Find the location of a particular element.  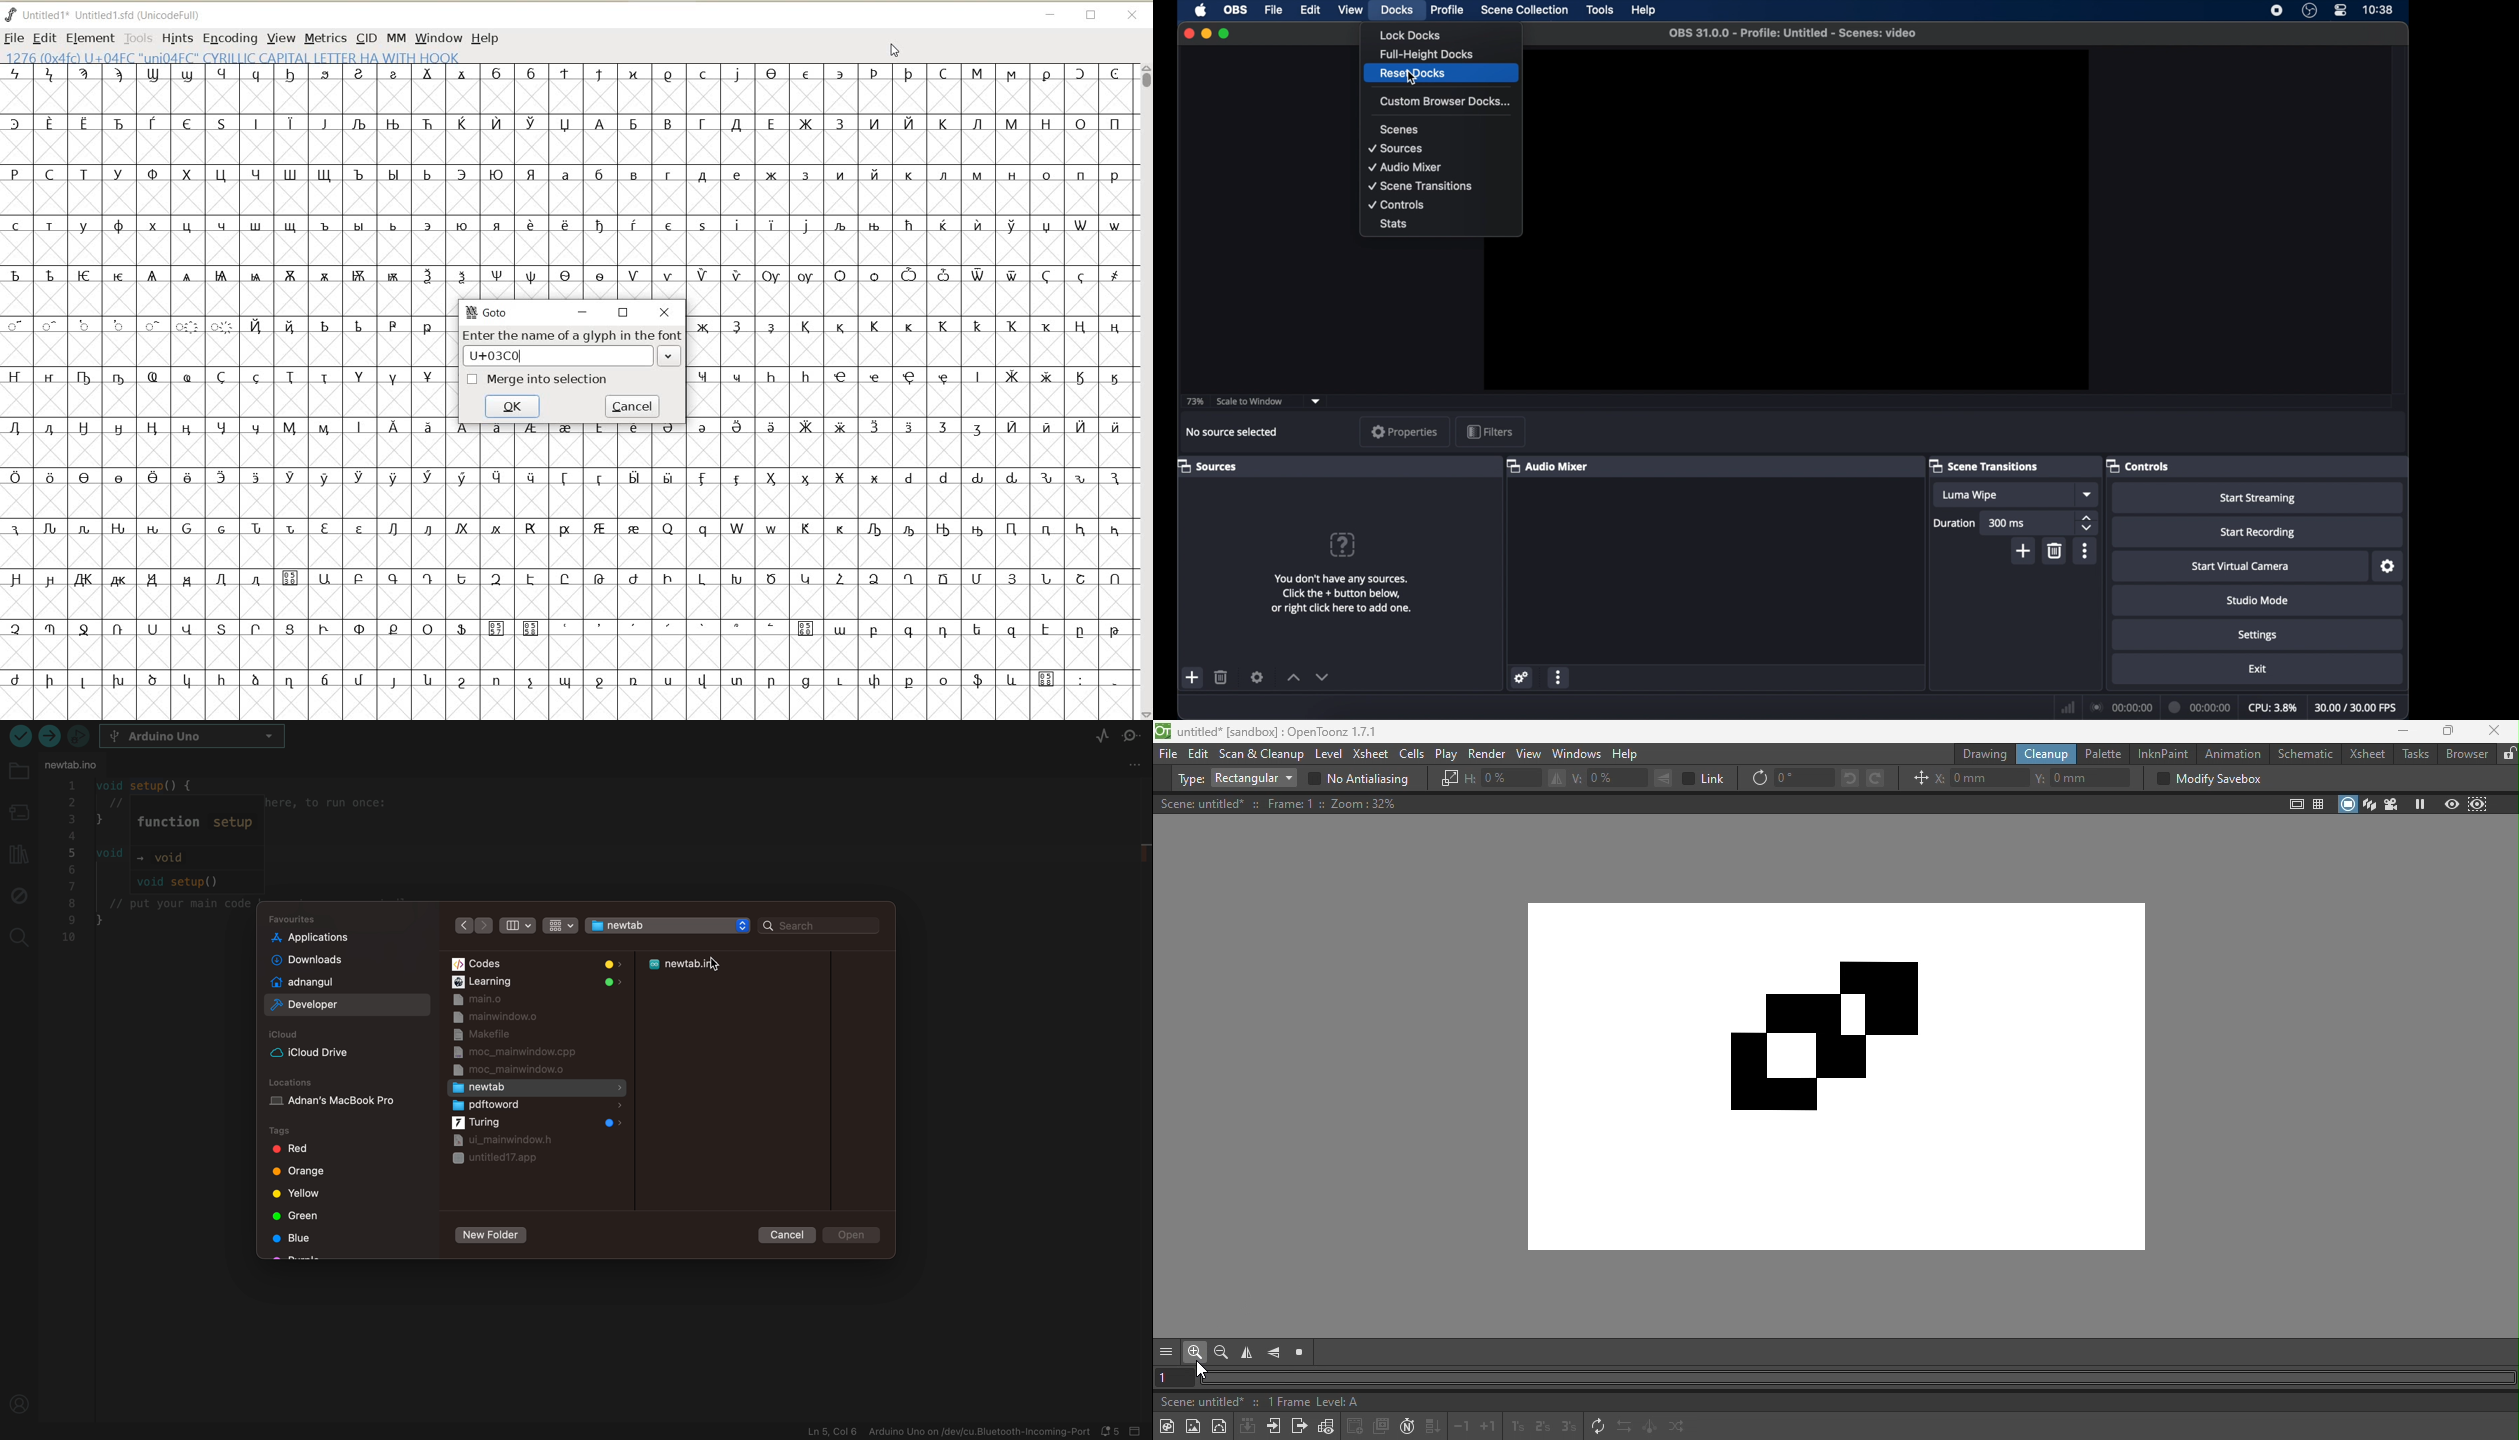

help is located at coordinates (1644, 11).